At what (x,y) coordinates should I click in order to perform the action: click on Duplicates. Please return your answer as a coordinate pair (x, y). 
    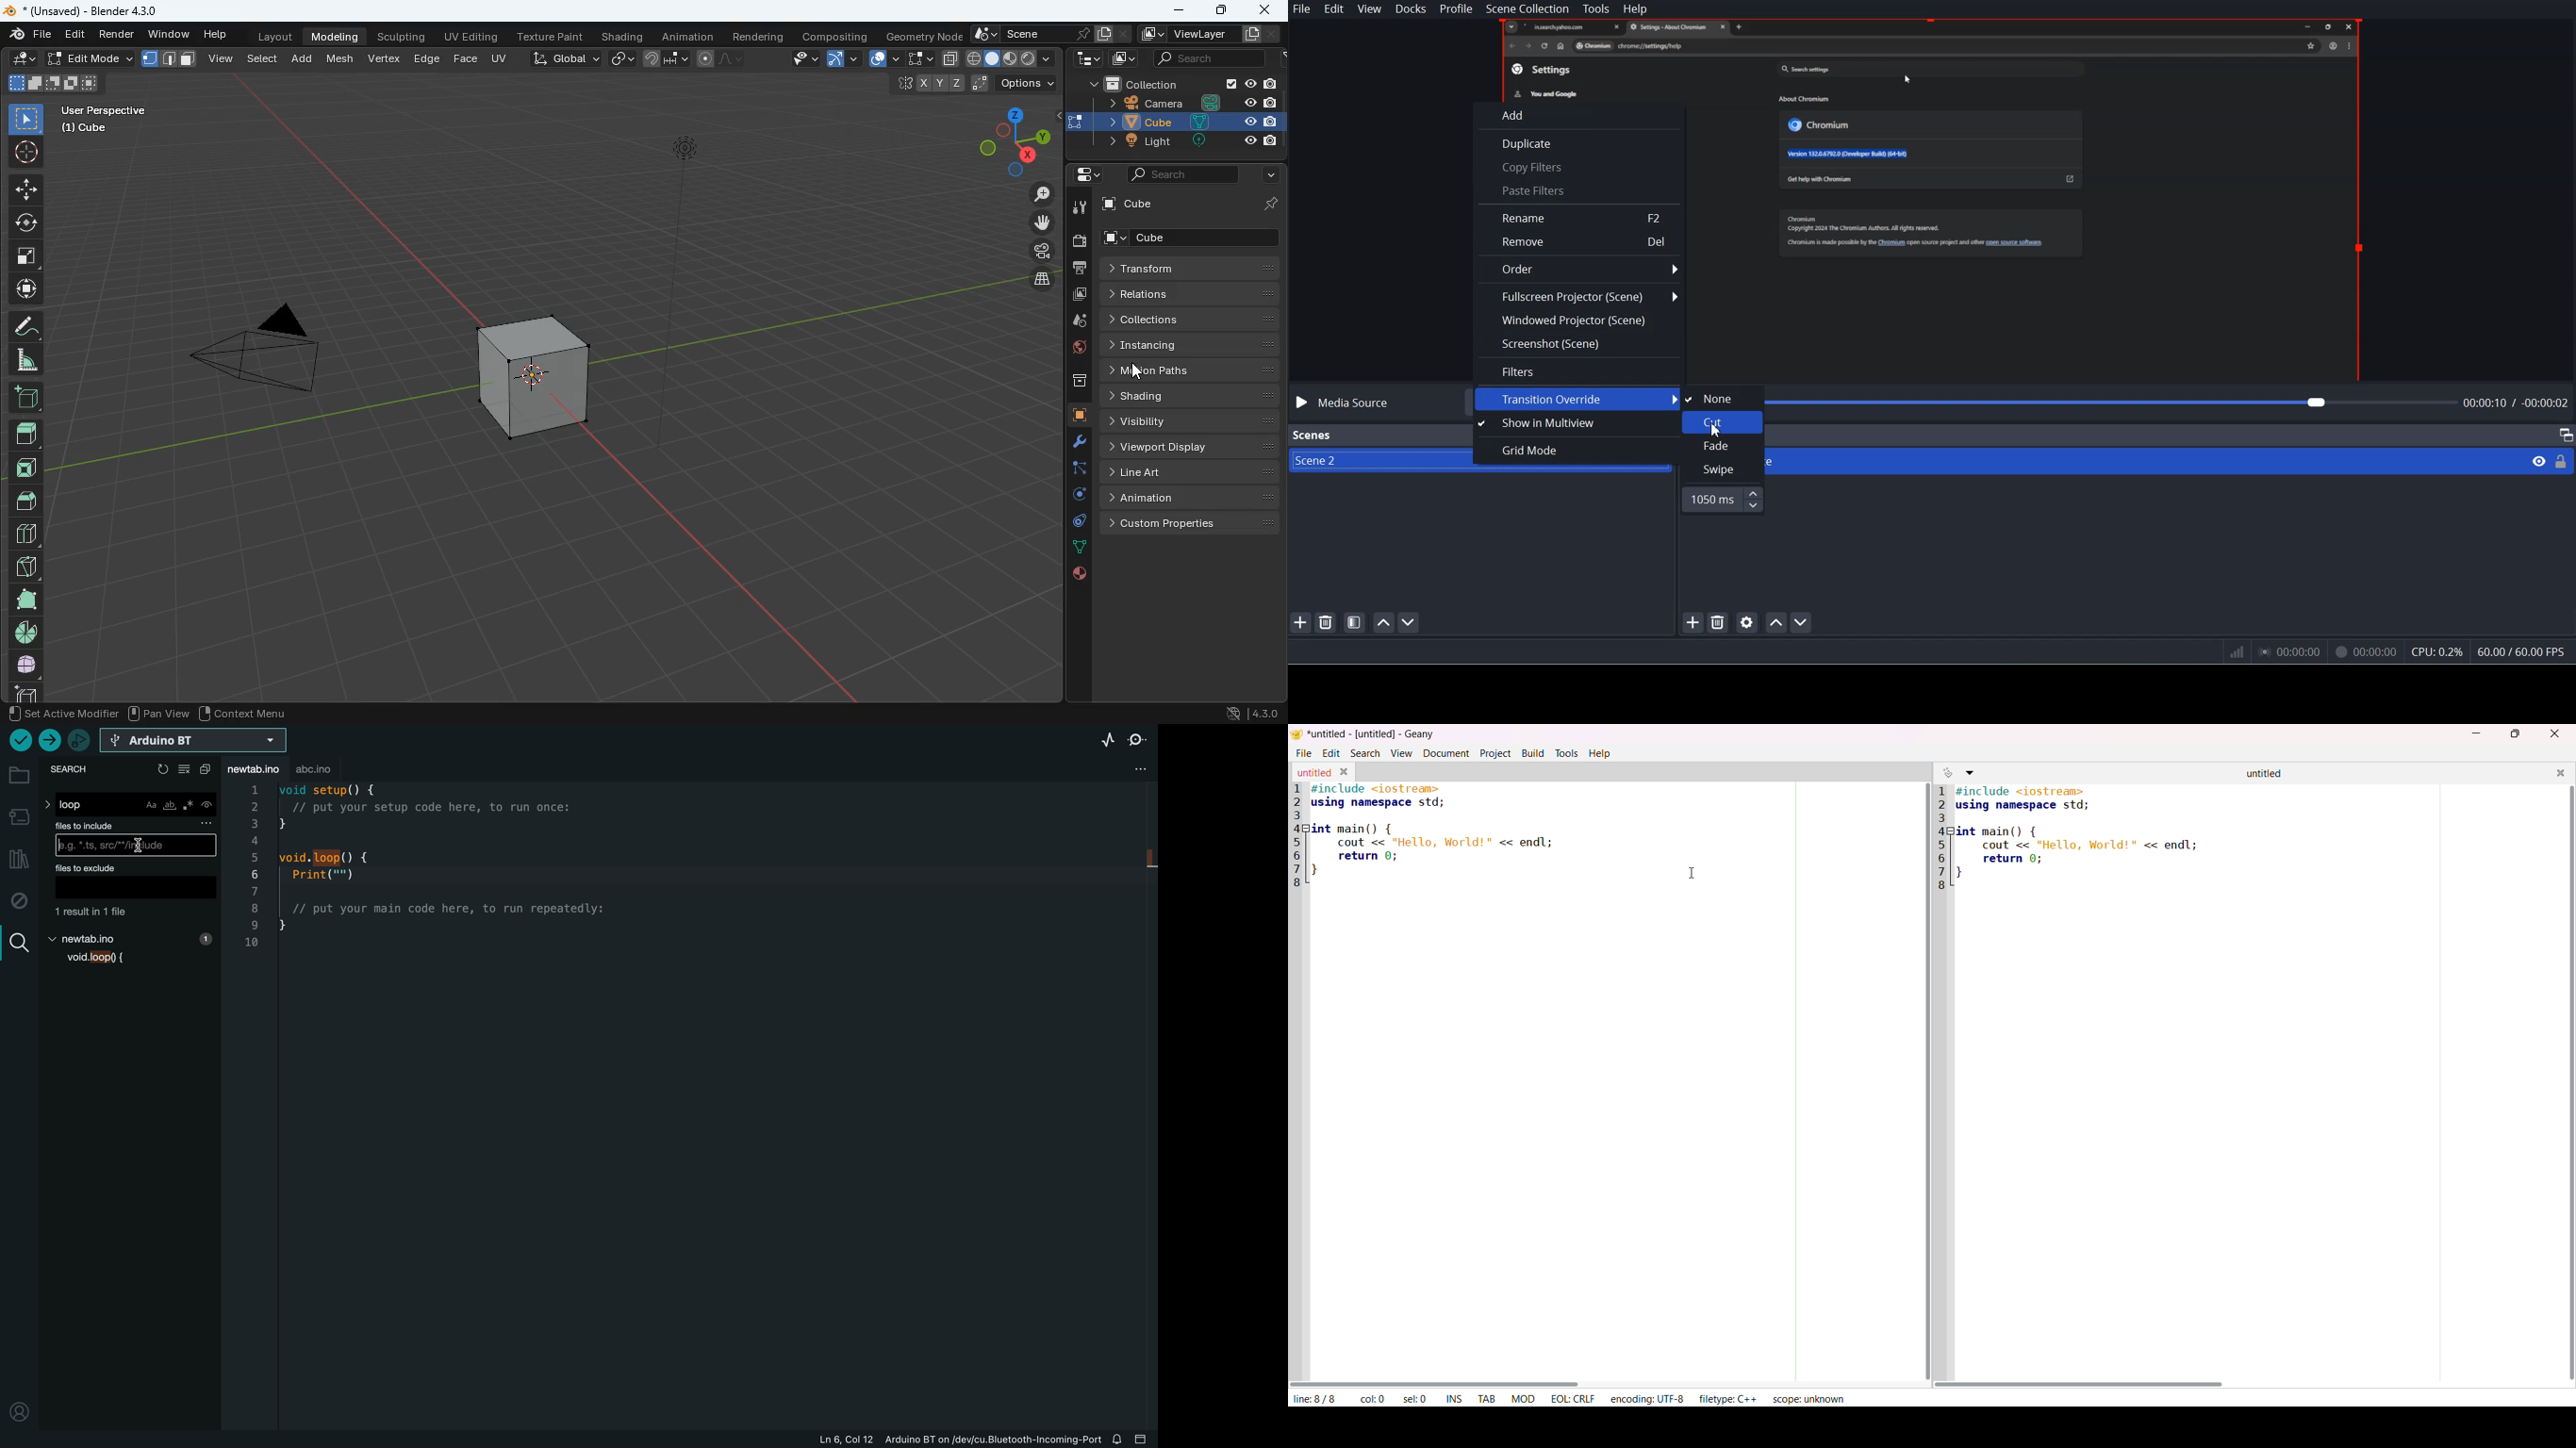
    Looking at the image, I should click on (1579, 142).